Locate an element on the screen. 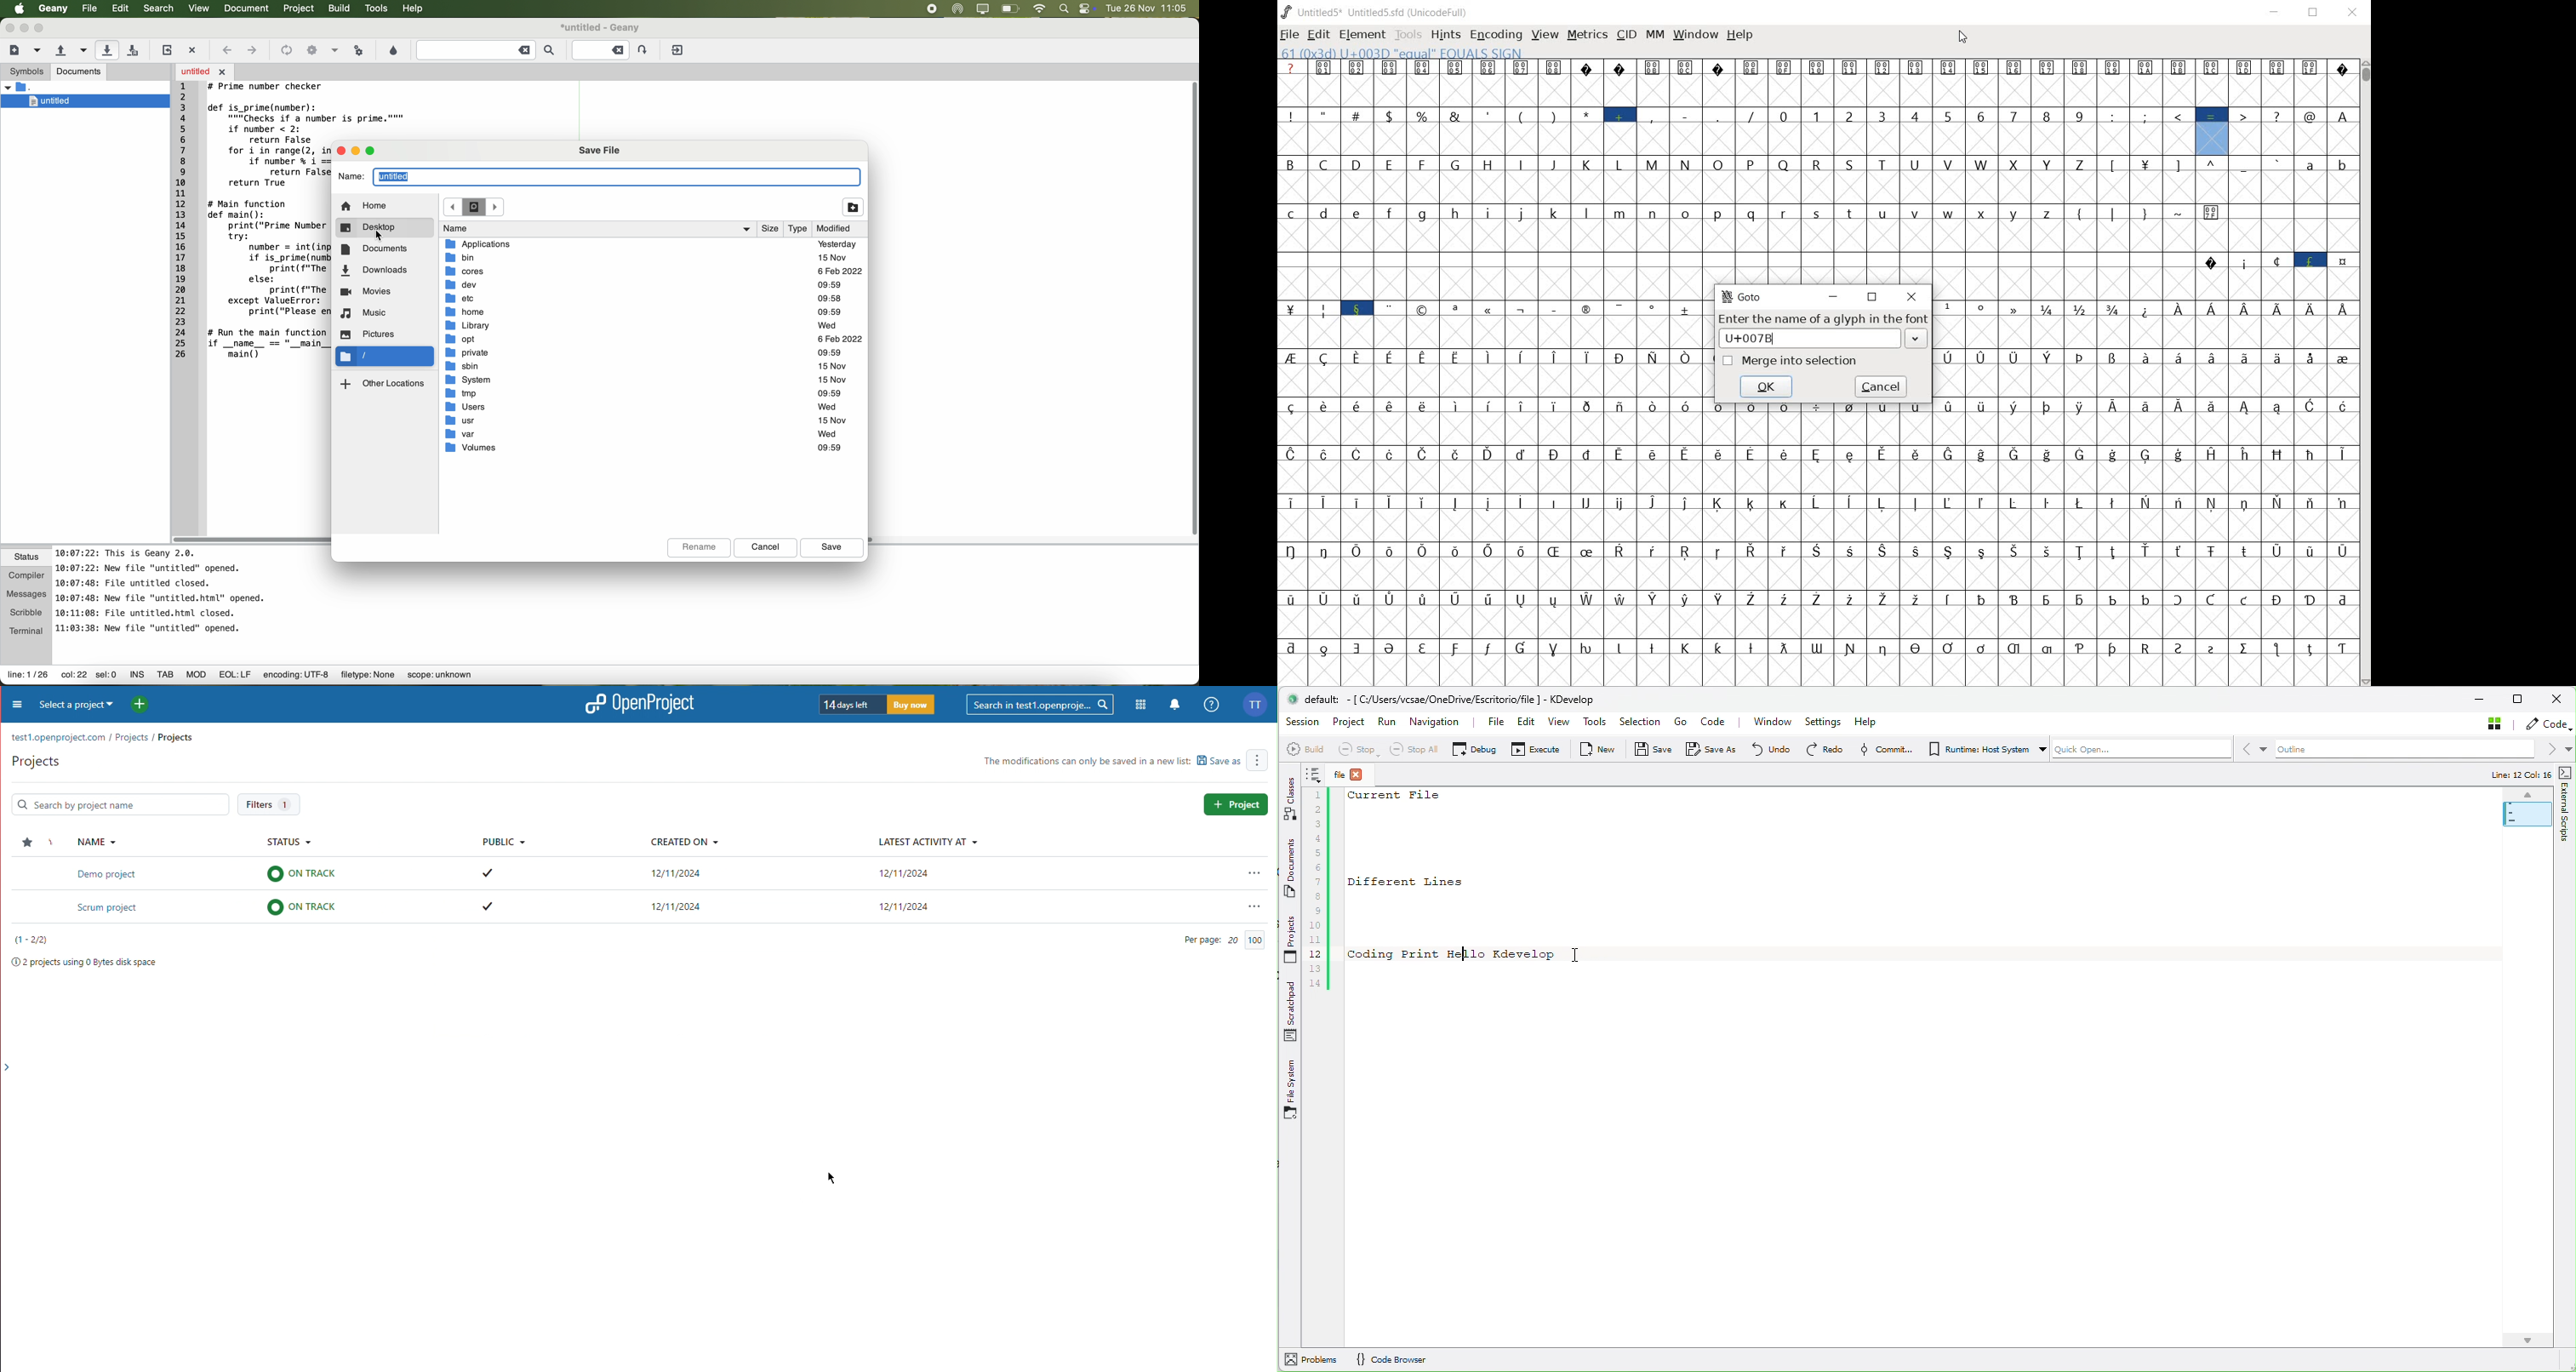 The height and width of the screenshot is (1372, 2576). Select a project is located at coordinates (94, 704).